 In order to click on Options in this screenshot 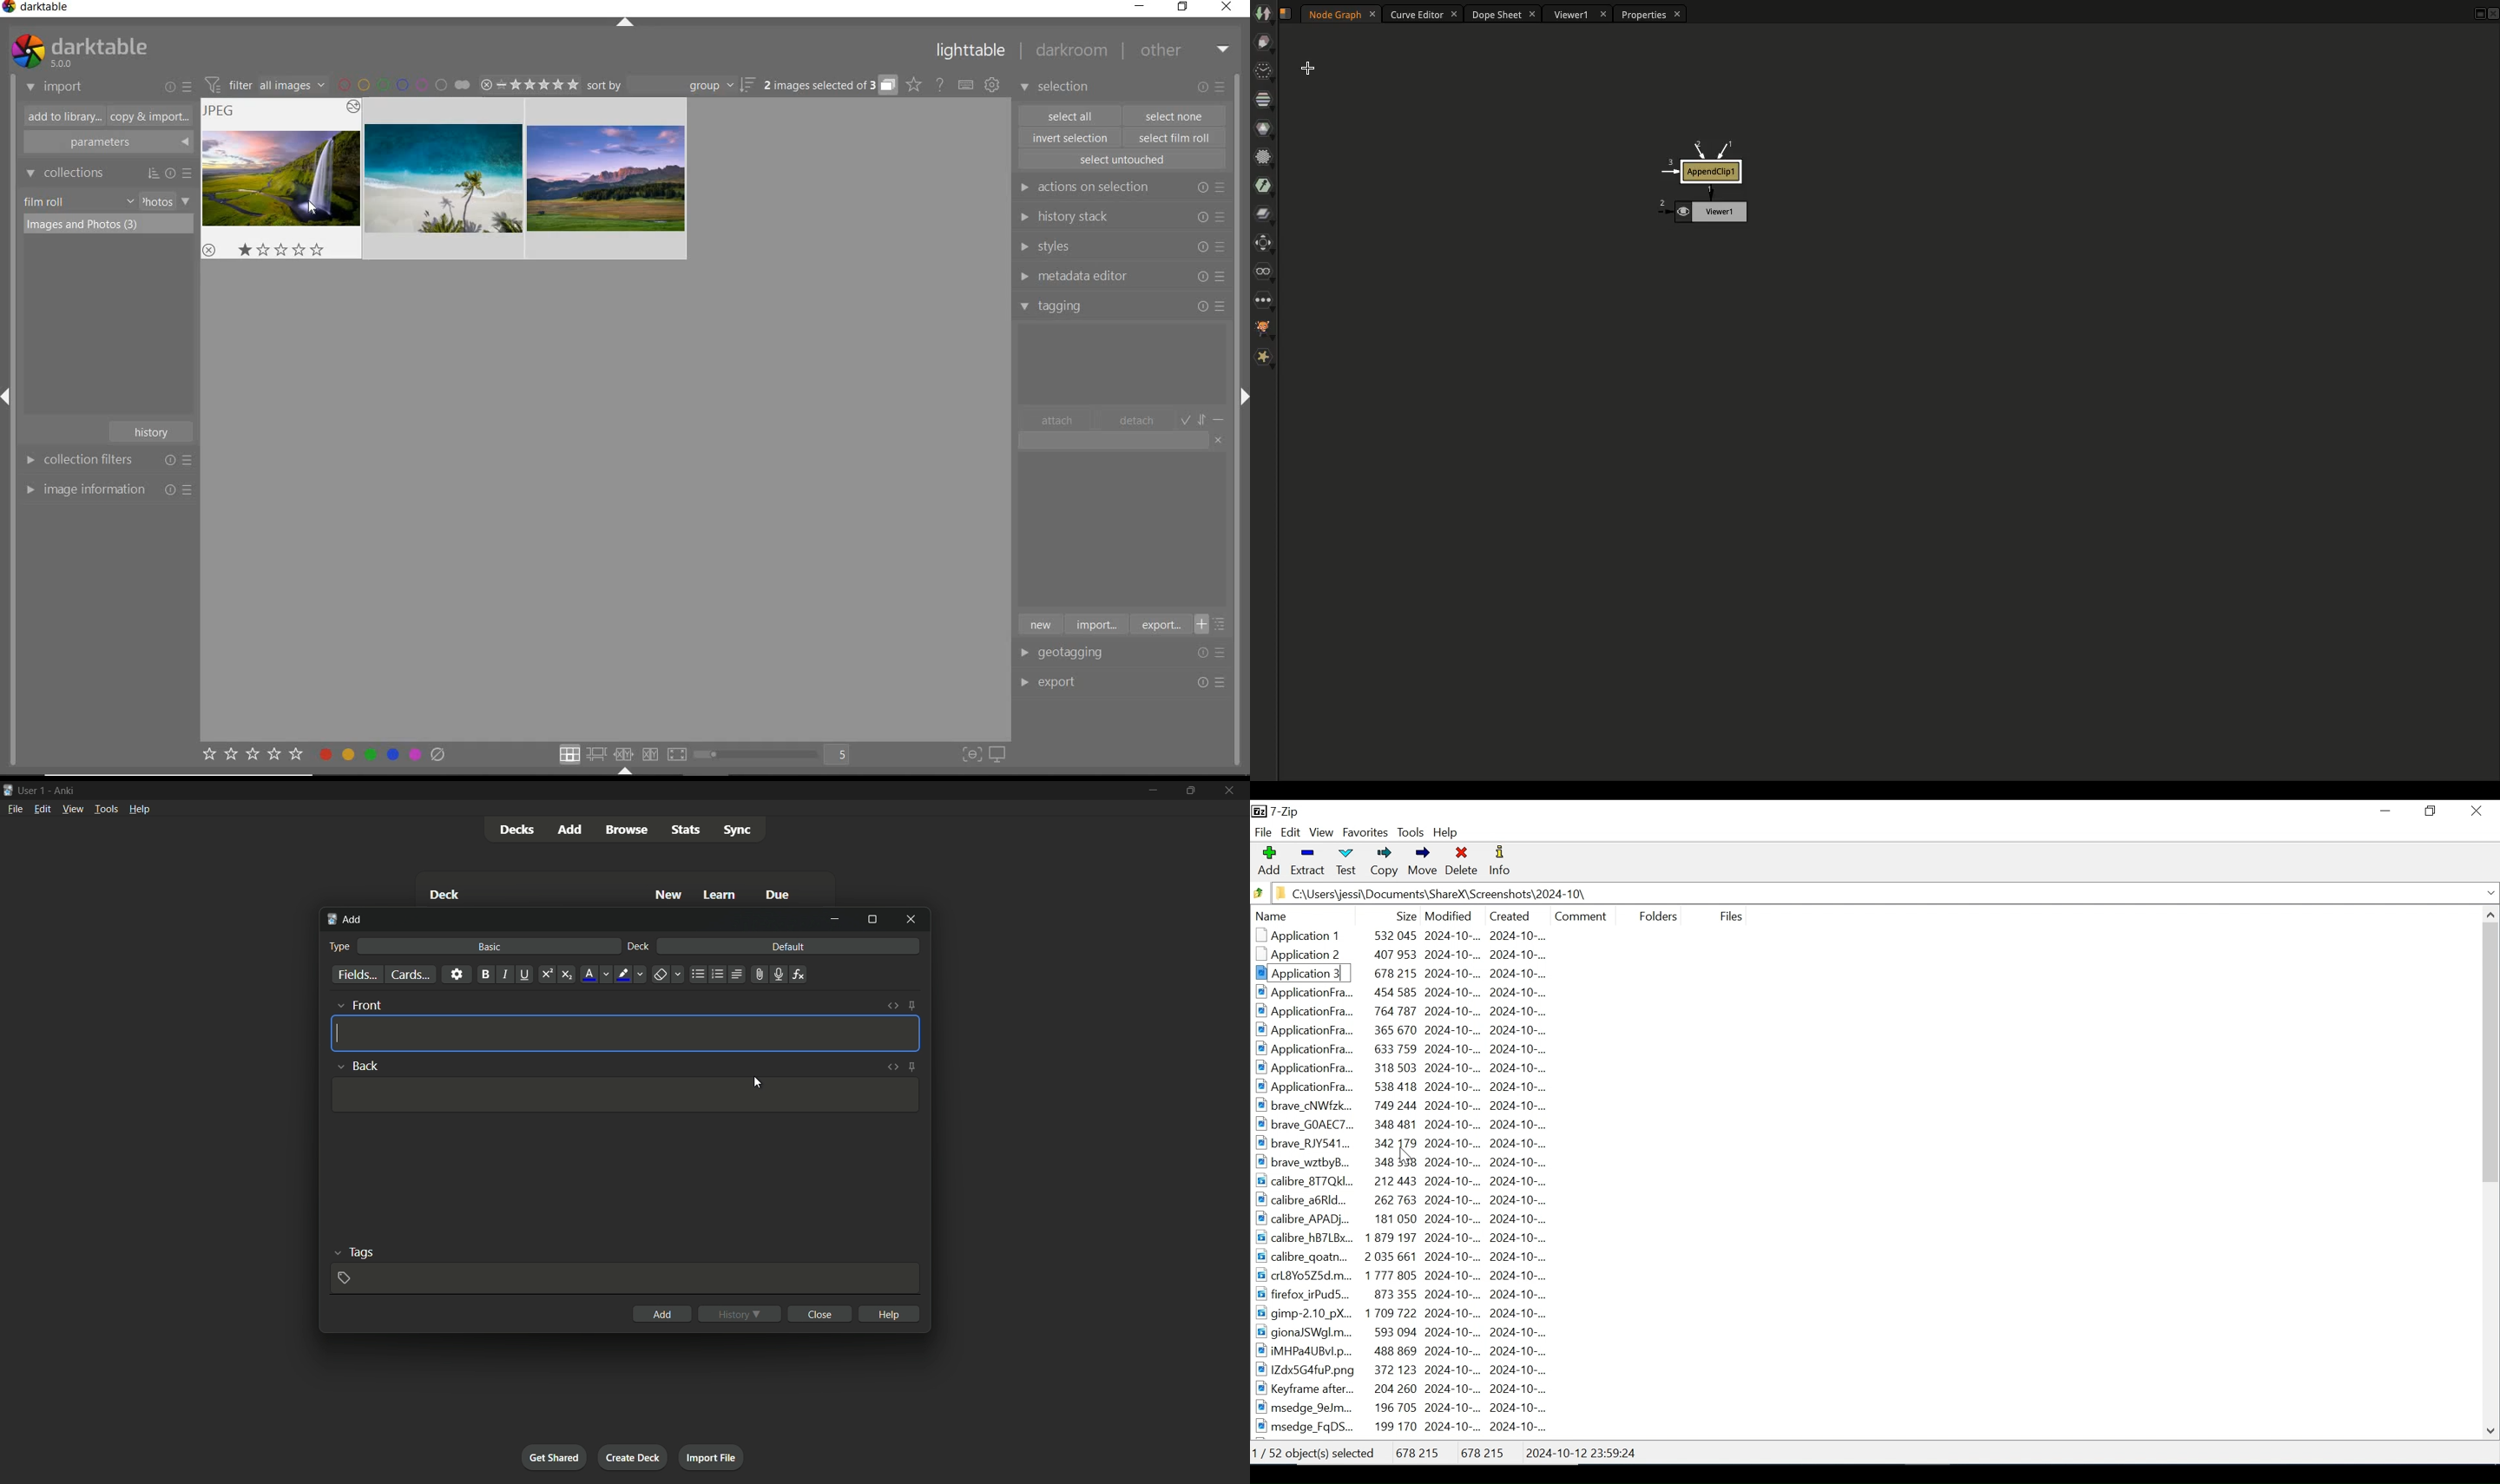, I will do `click(1216, 653)`.